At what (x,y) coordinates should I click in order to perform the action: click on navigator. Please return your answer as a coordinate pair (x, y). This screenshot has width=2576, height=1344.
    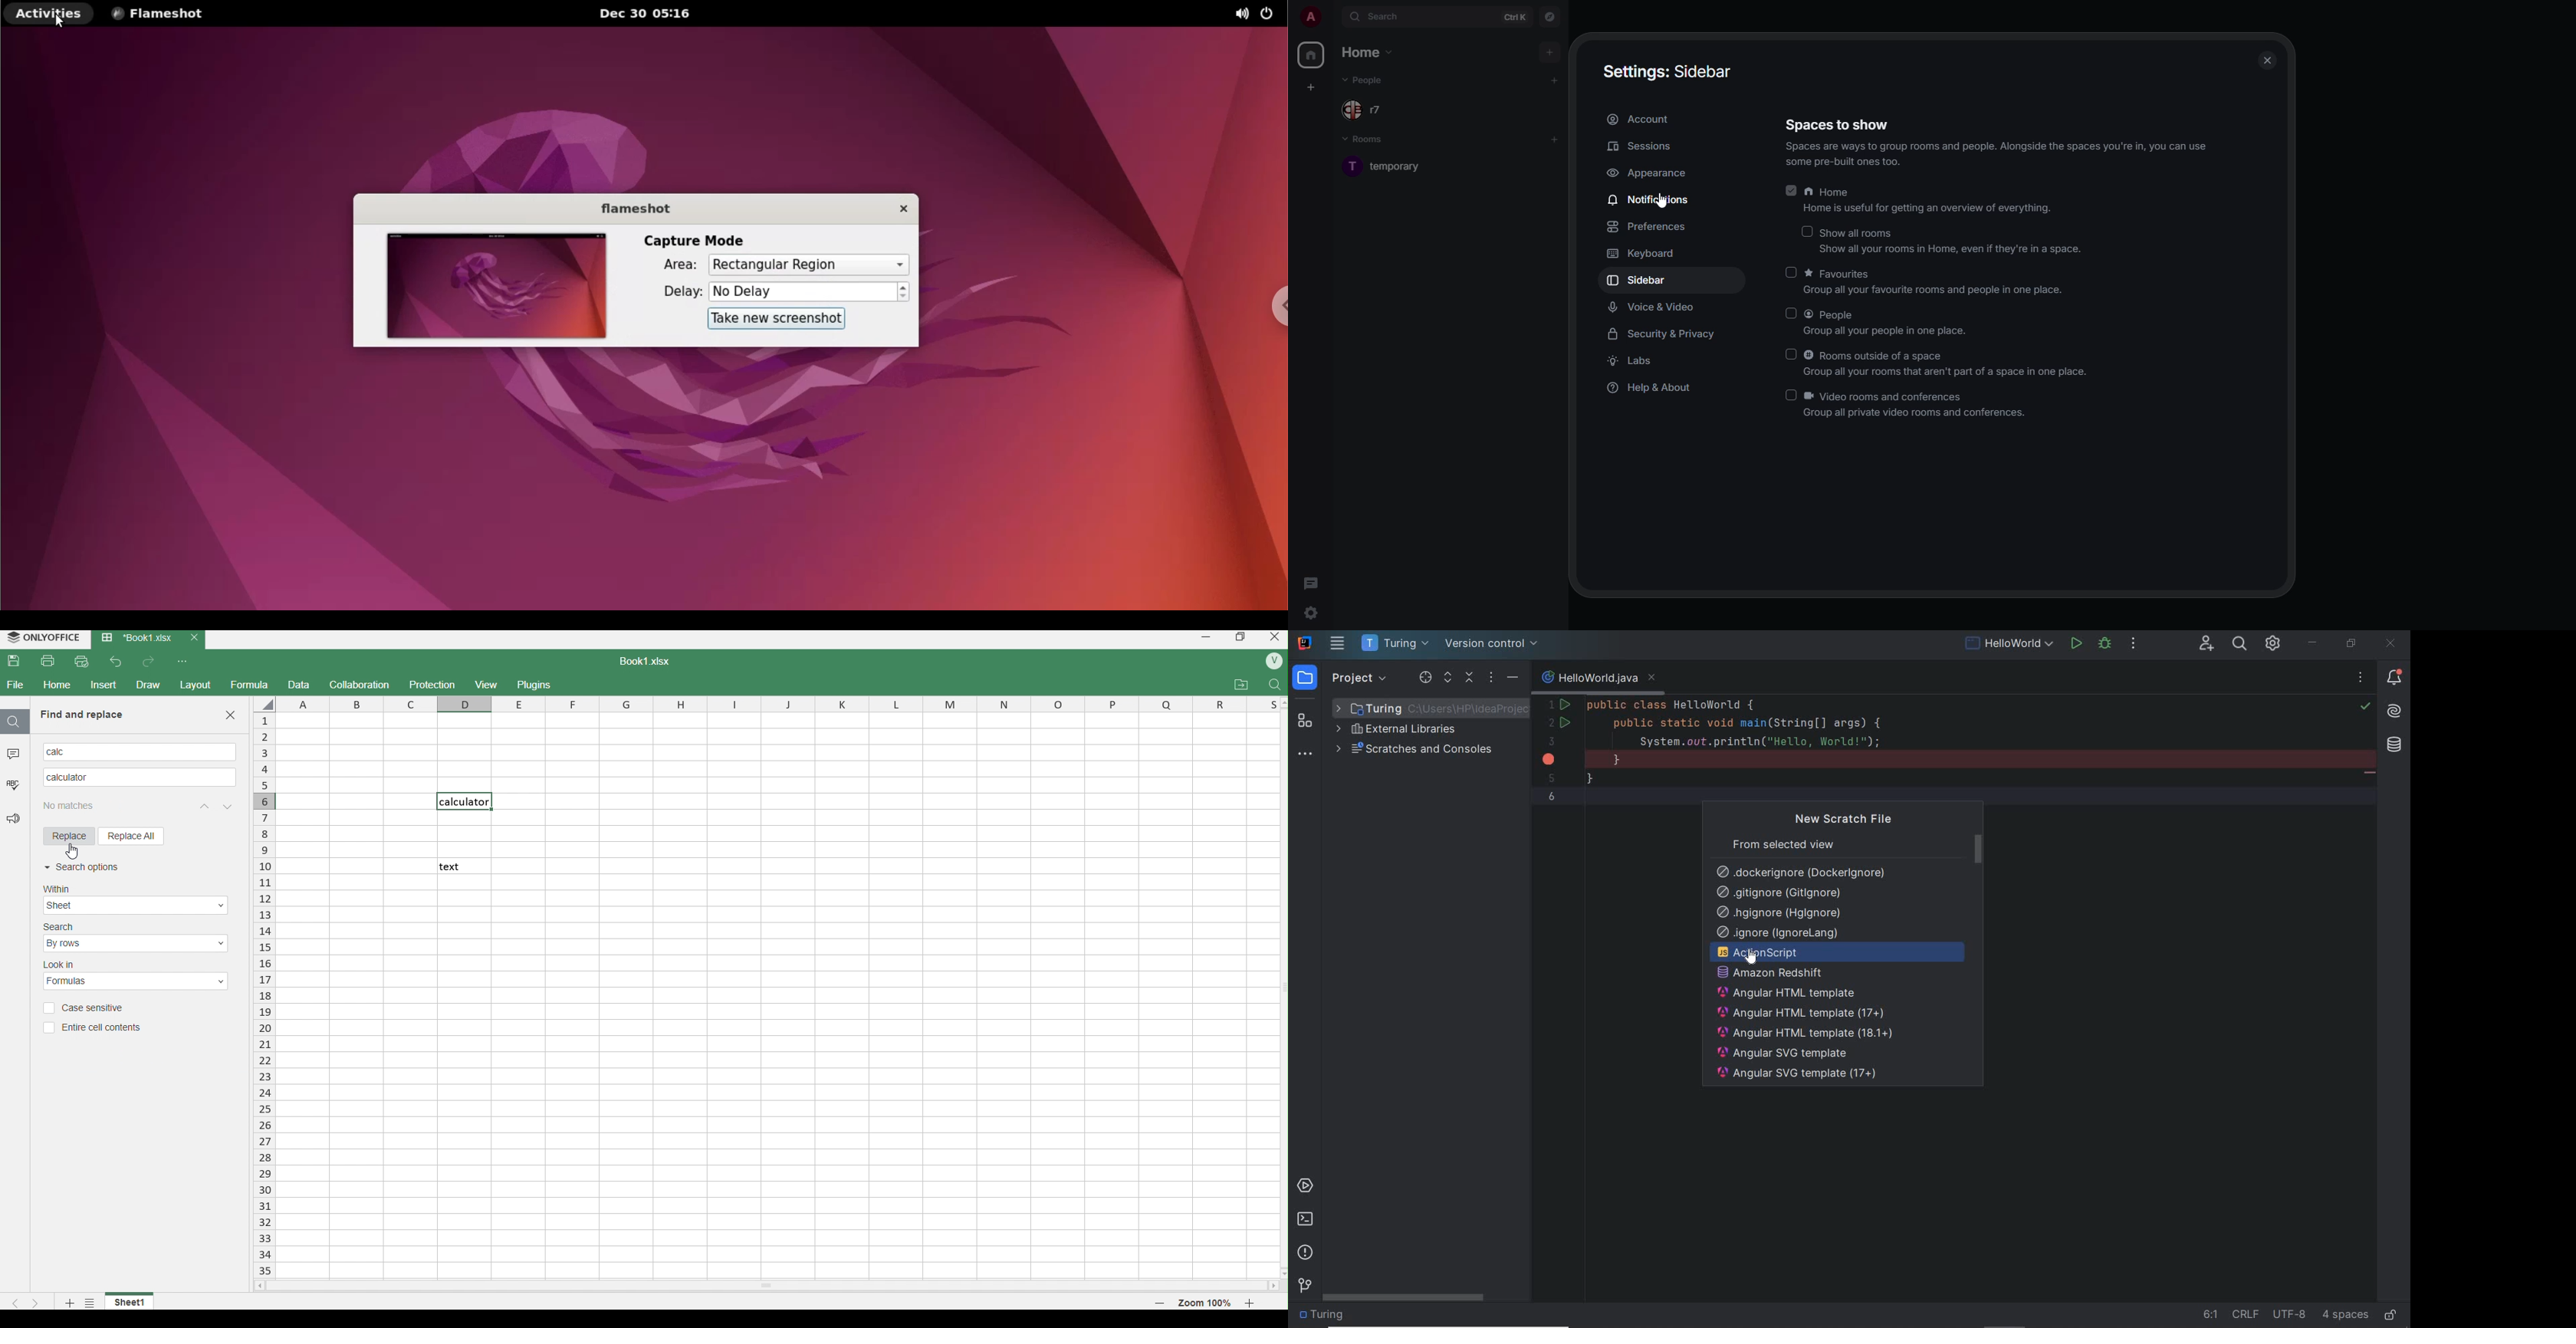
    Looking at the image, I should click on (1550, 18).